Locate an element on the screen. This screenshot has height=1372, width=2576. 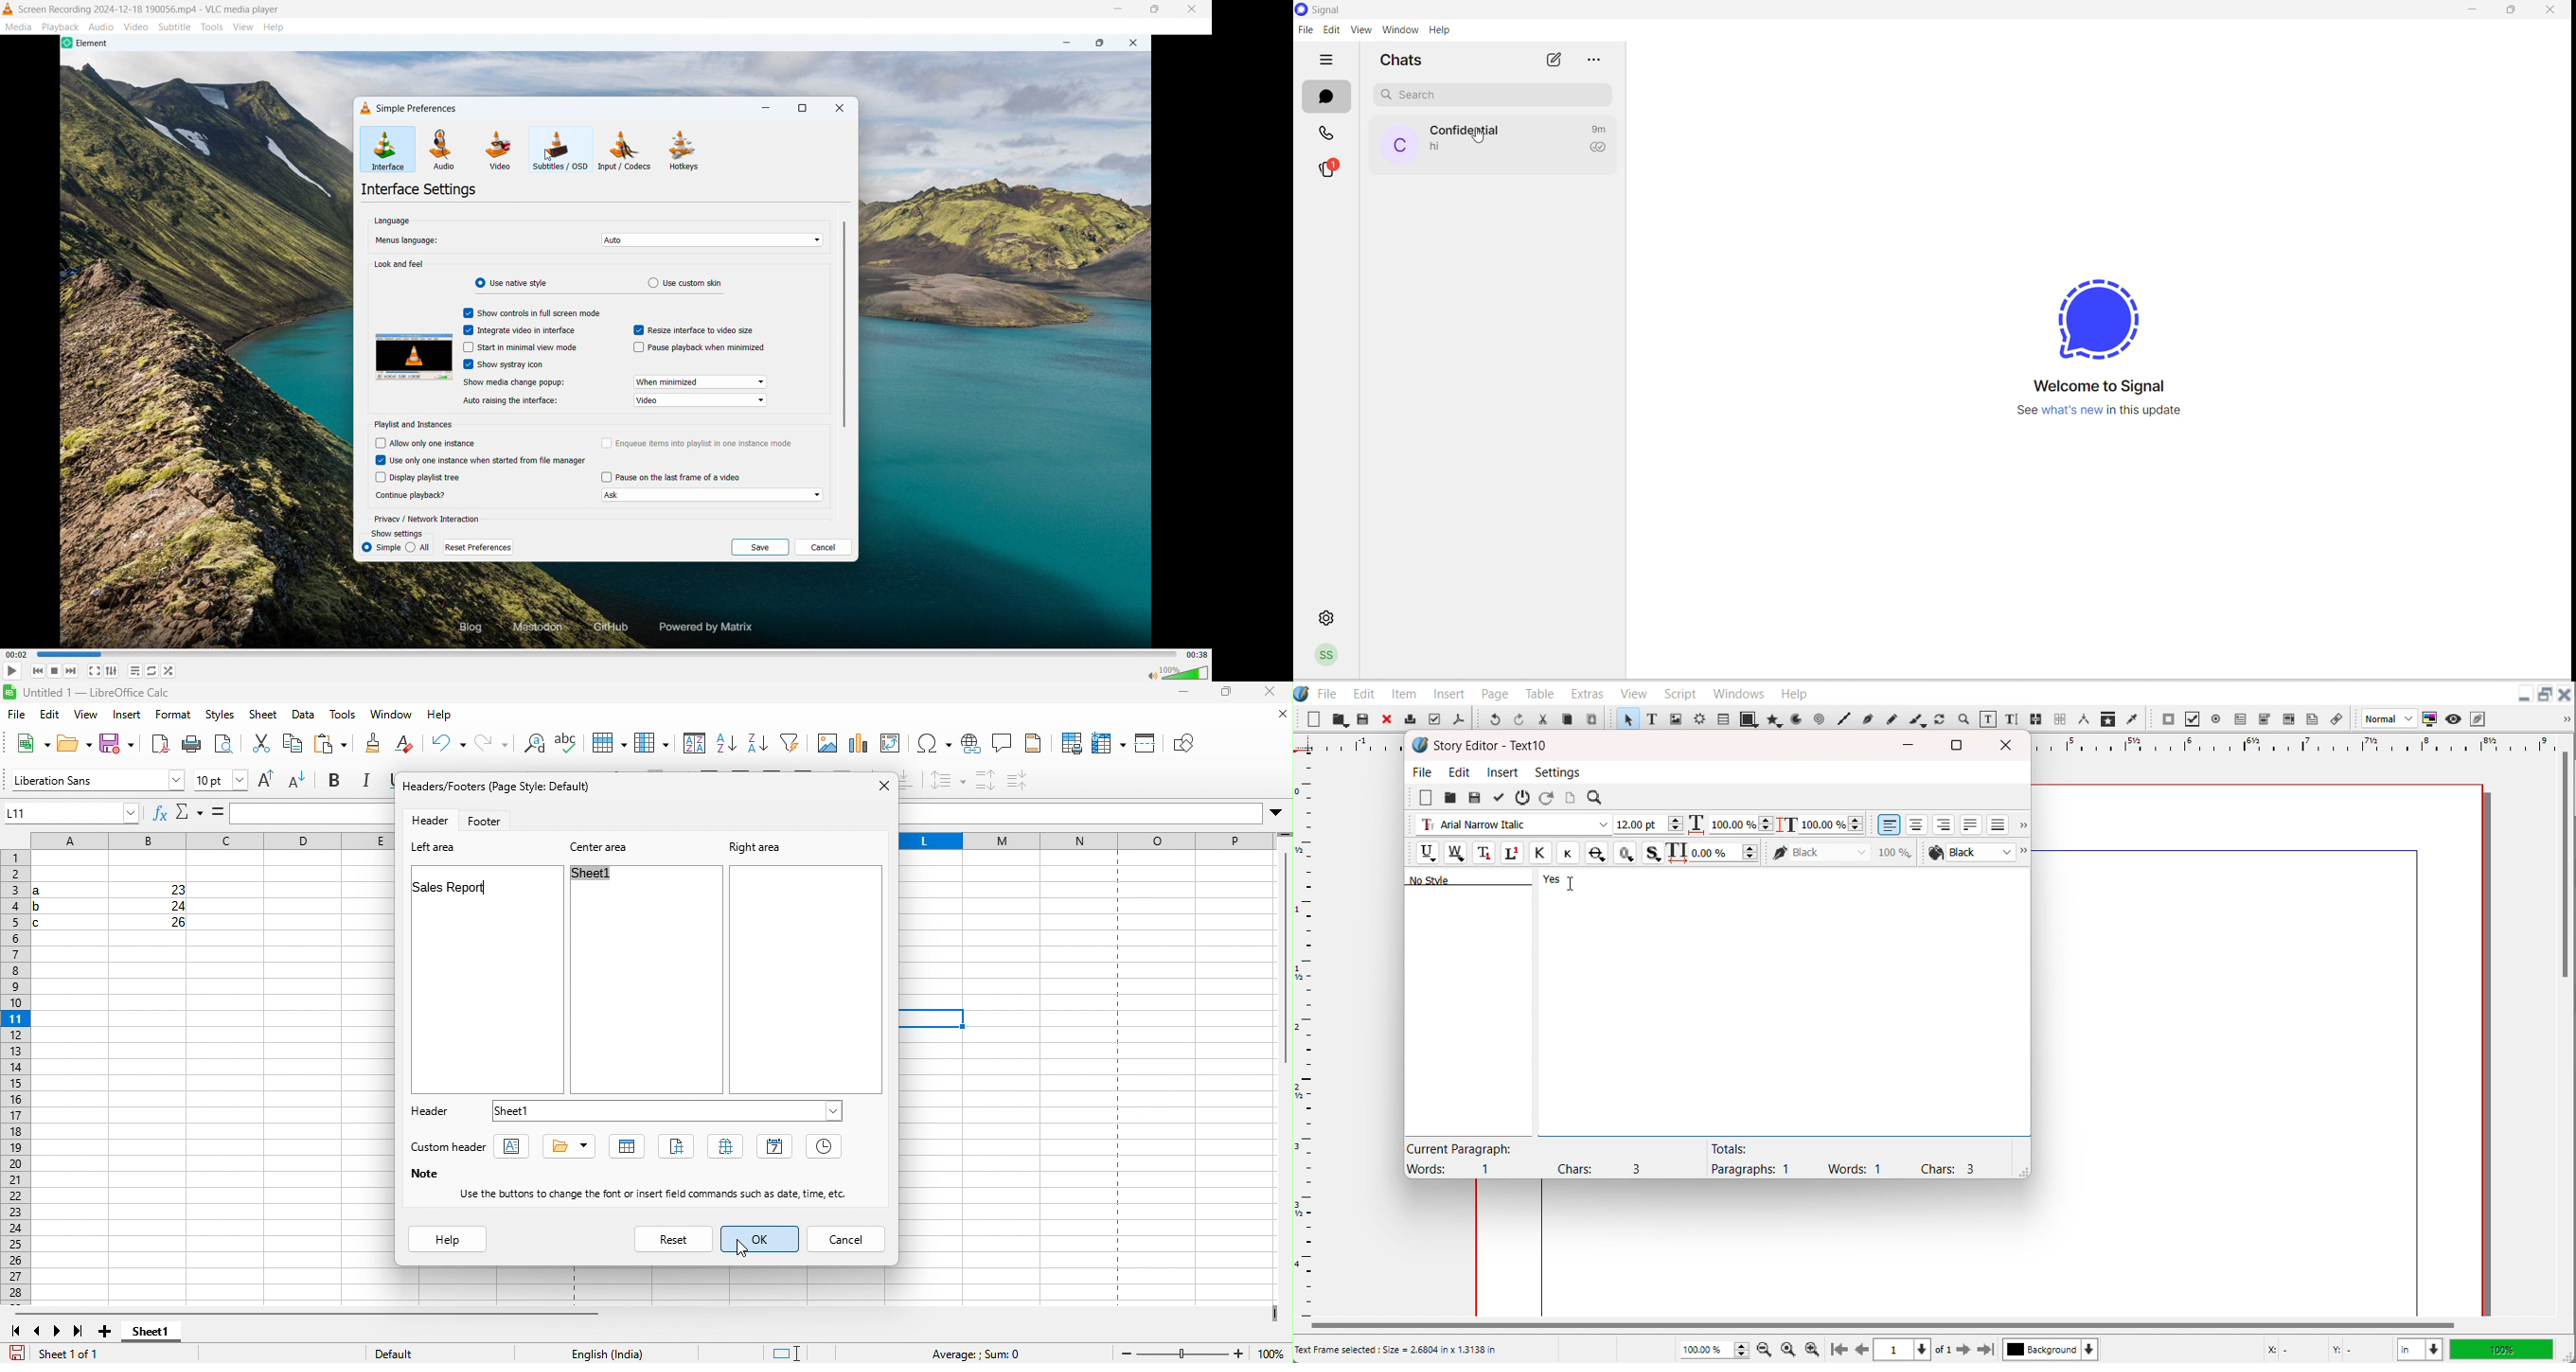
Minimize is located at coordinates (1909, 745).